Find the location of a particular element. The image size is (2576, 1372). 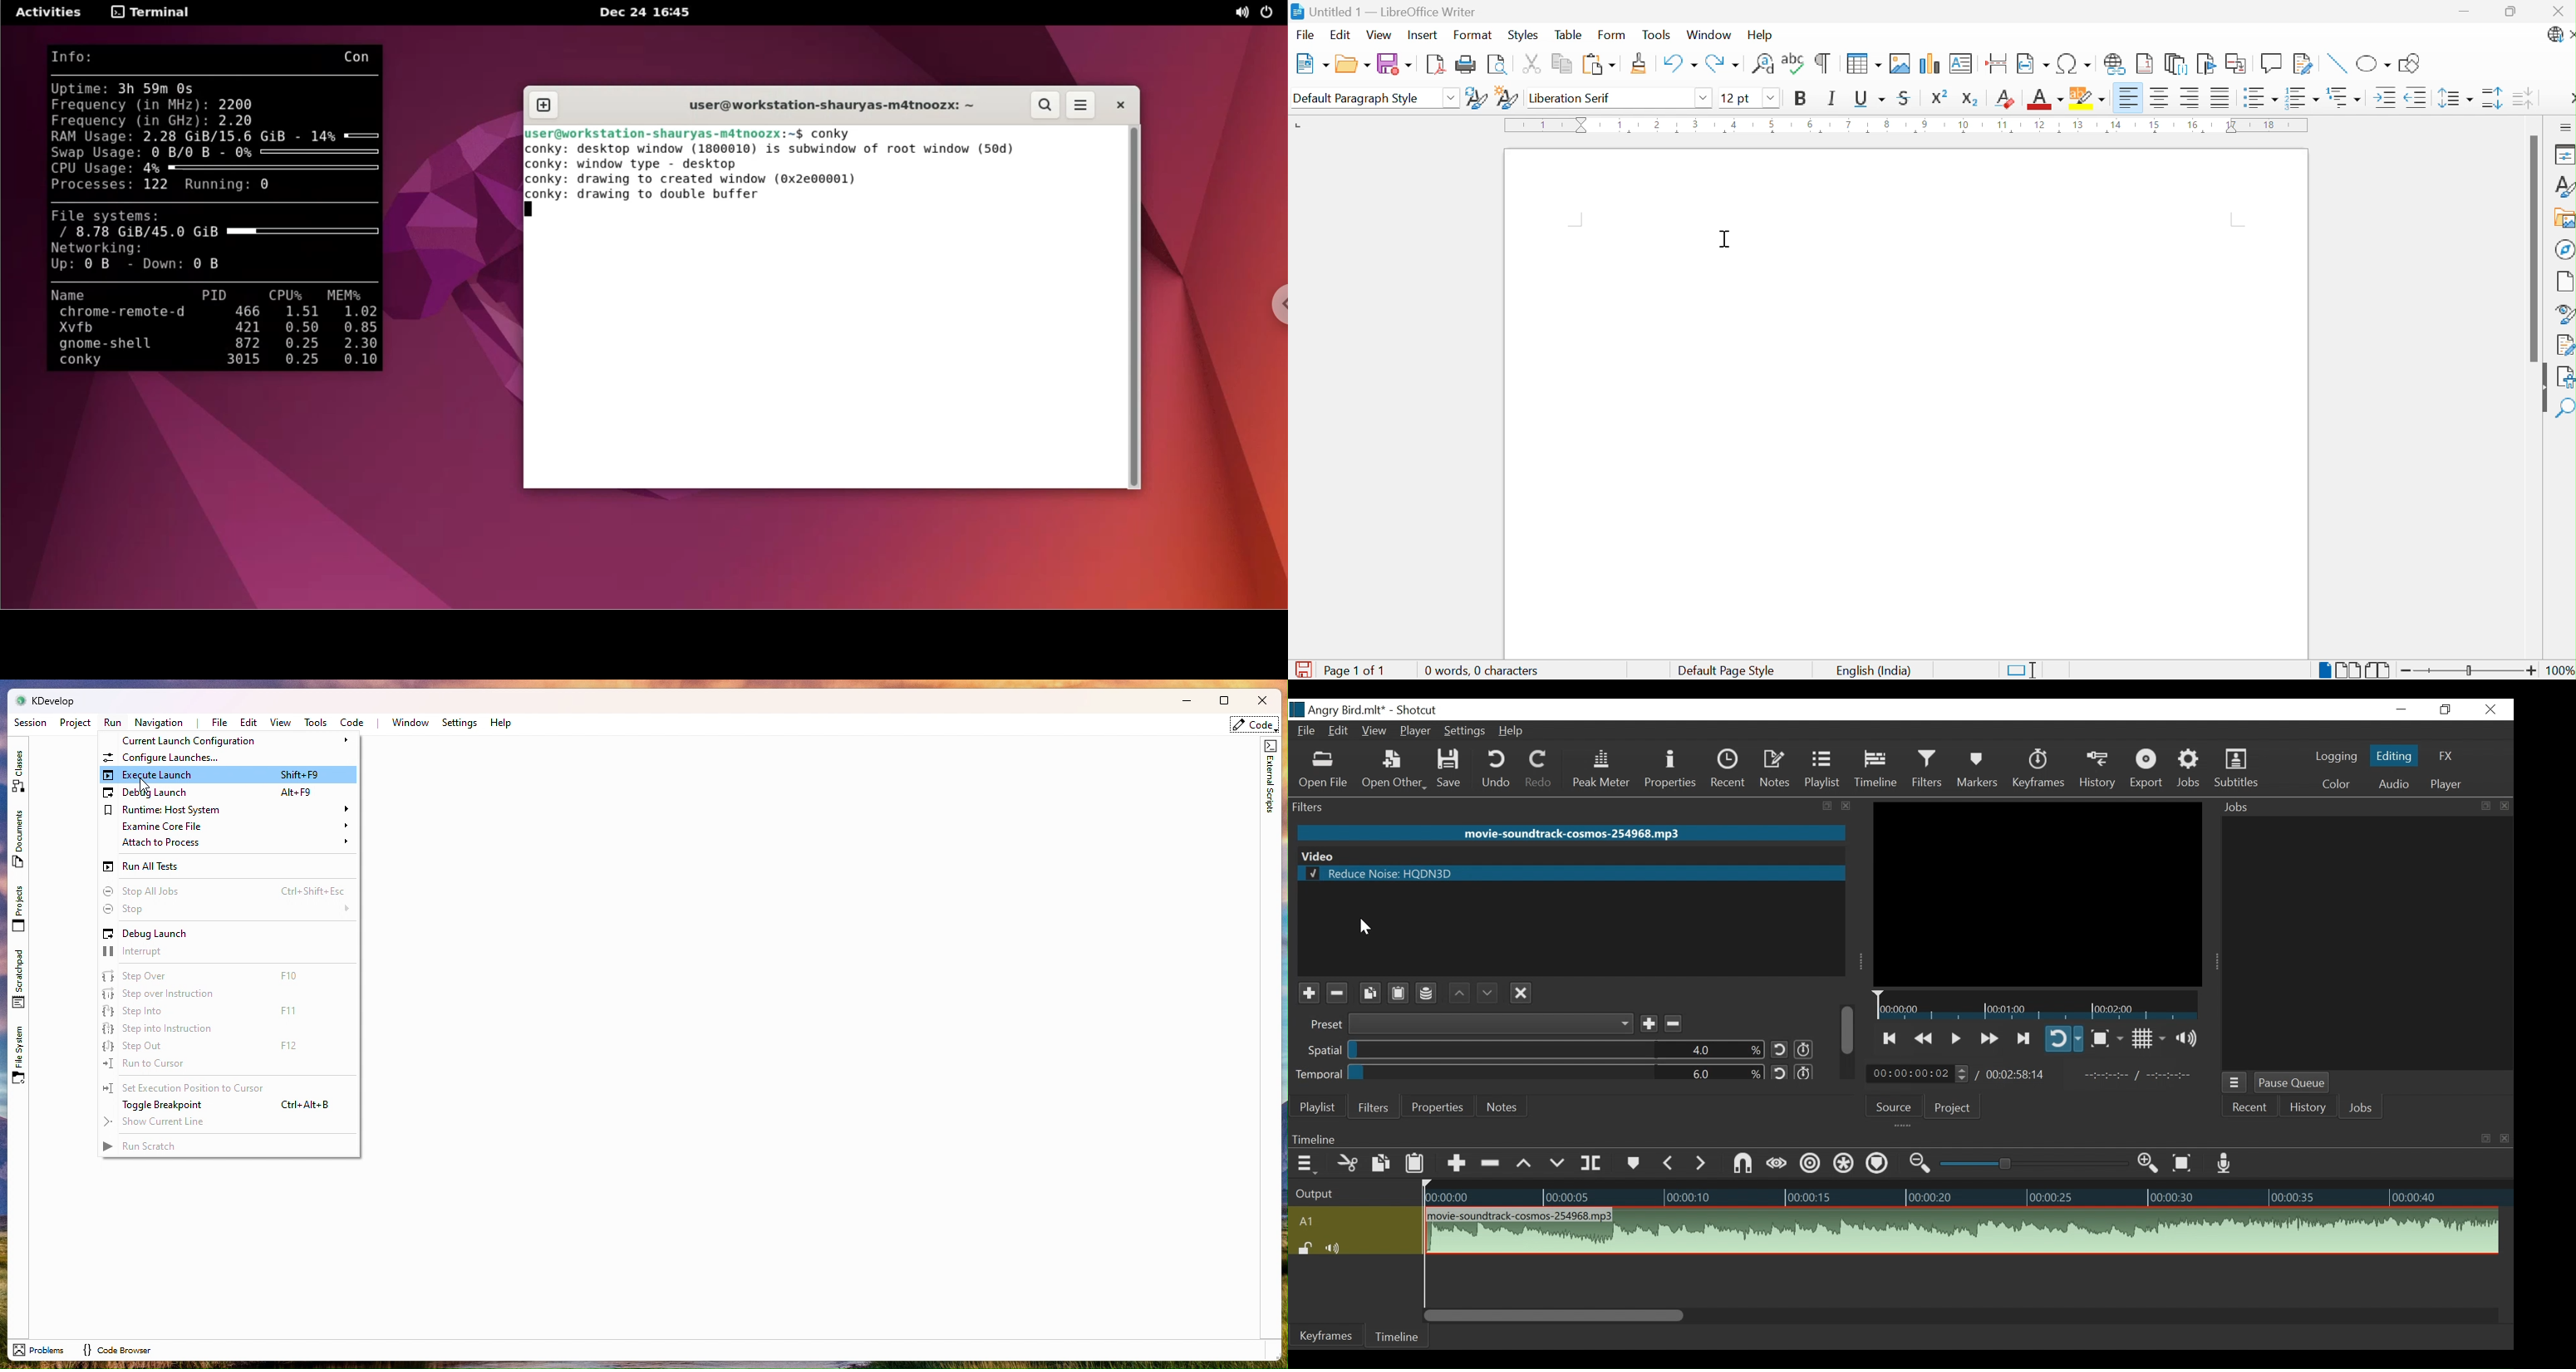

Temporal is located at coordinates (1317, 1074).